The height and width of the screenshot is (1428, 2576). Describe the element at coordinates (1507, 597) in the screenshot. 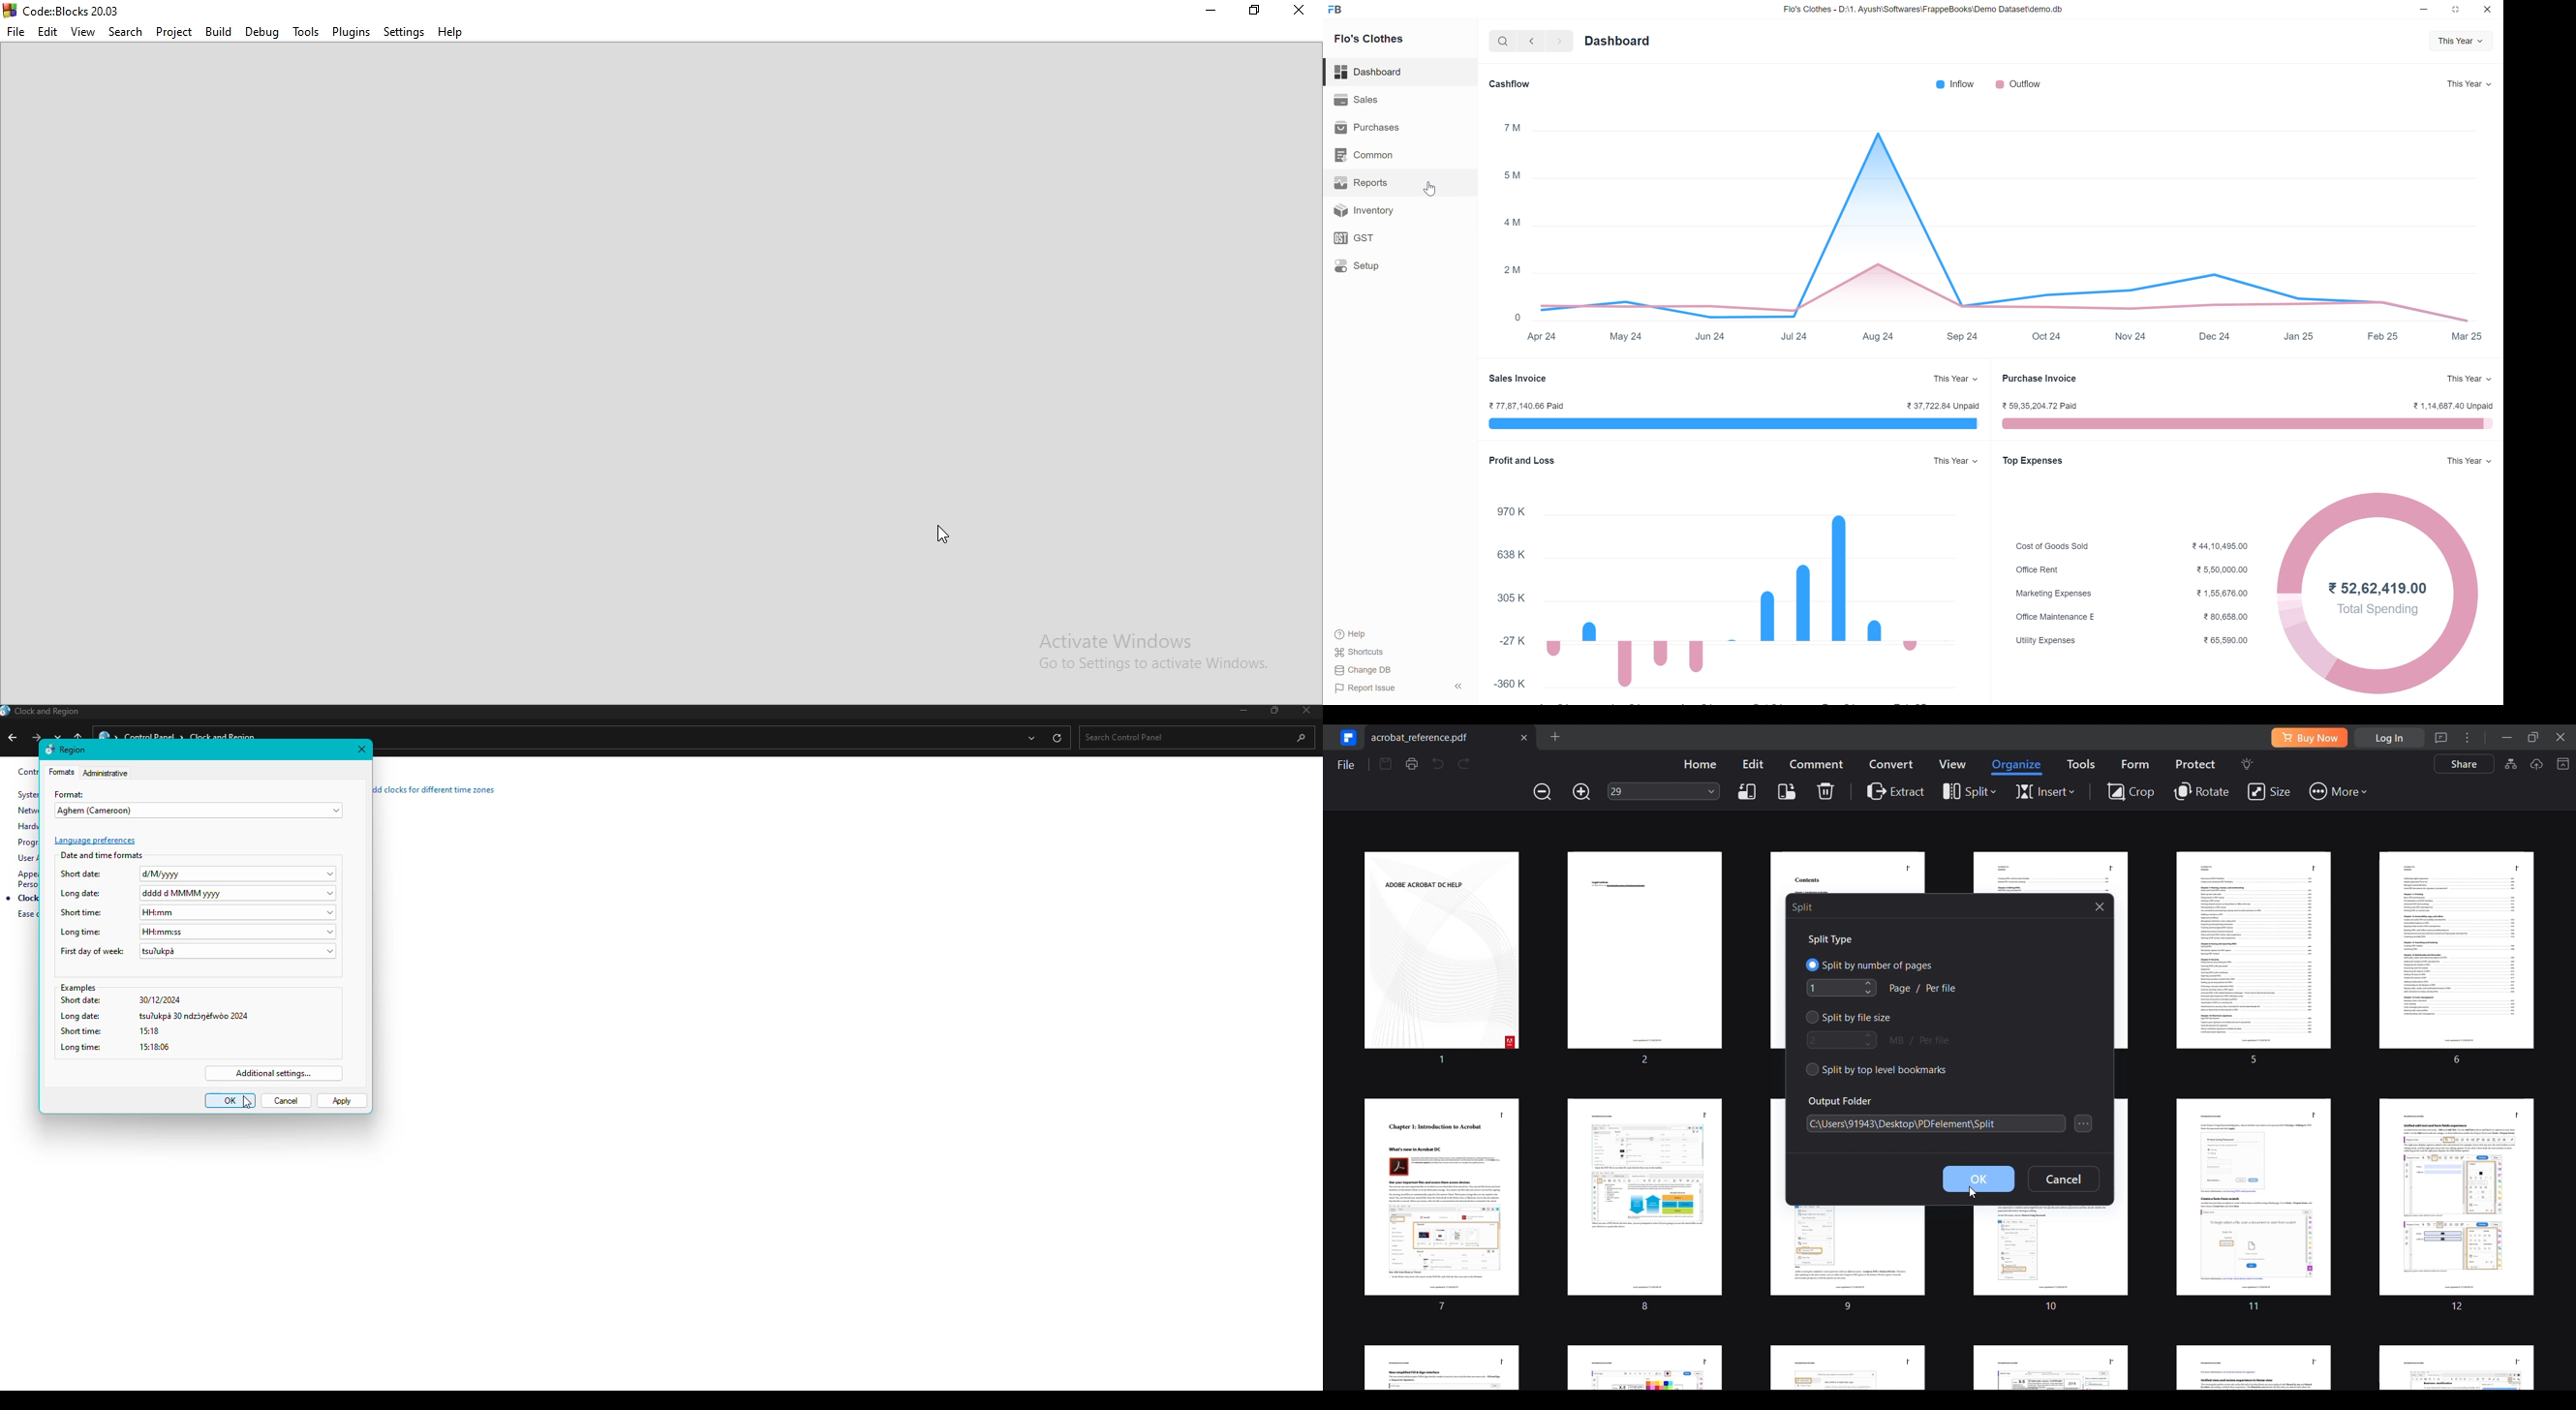

I see `305K` at that location.